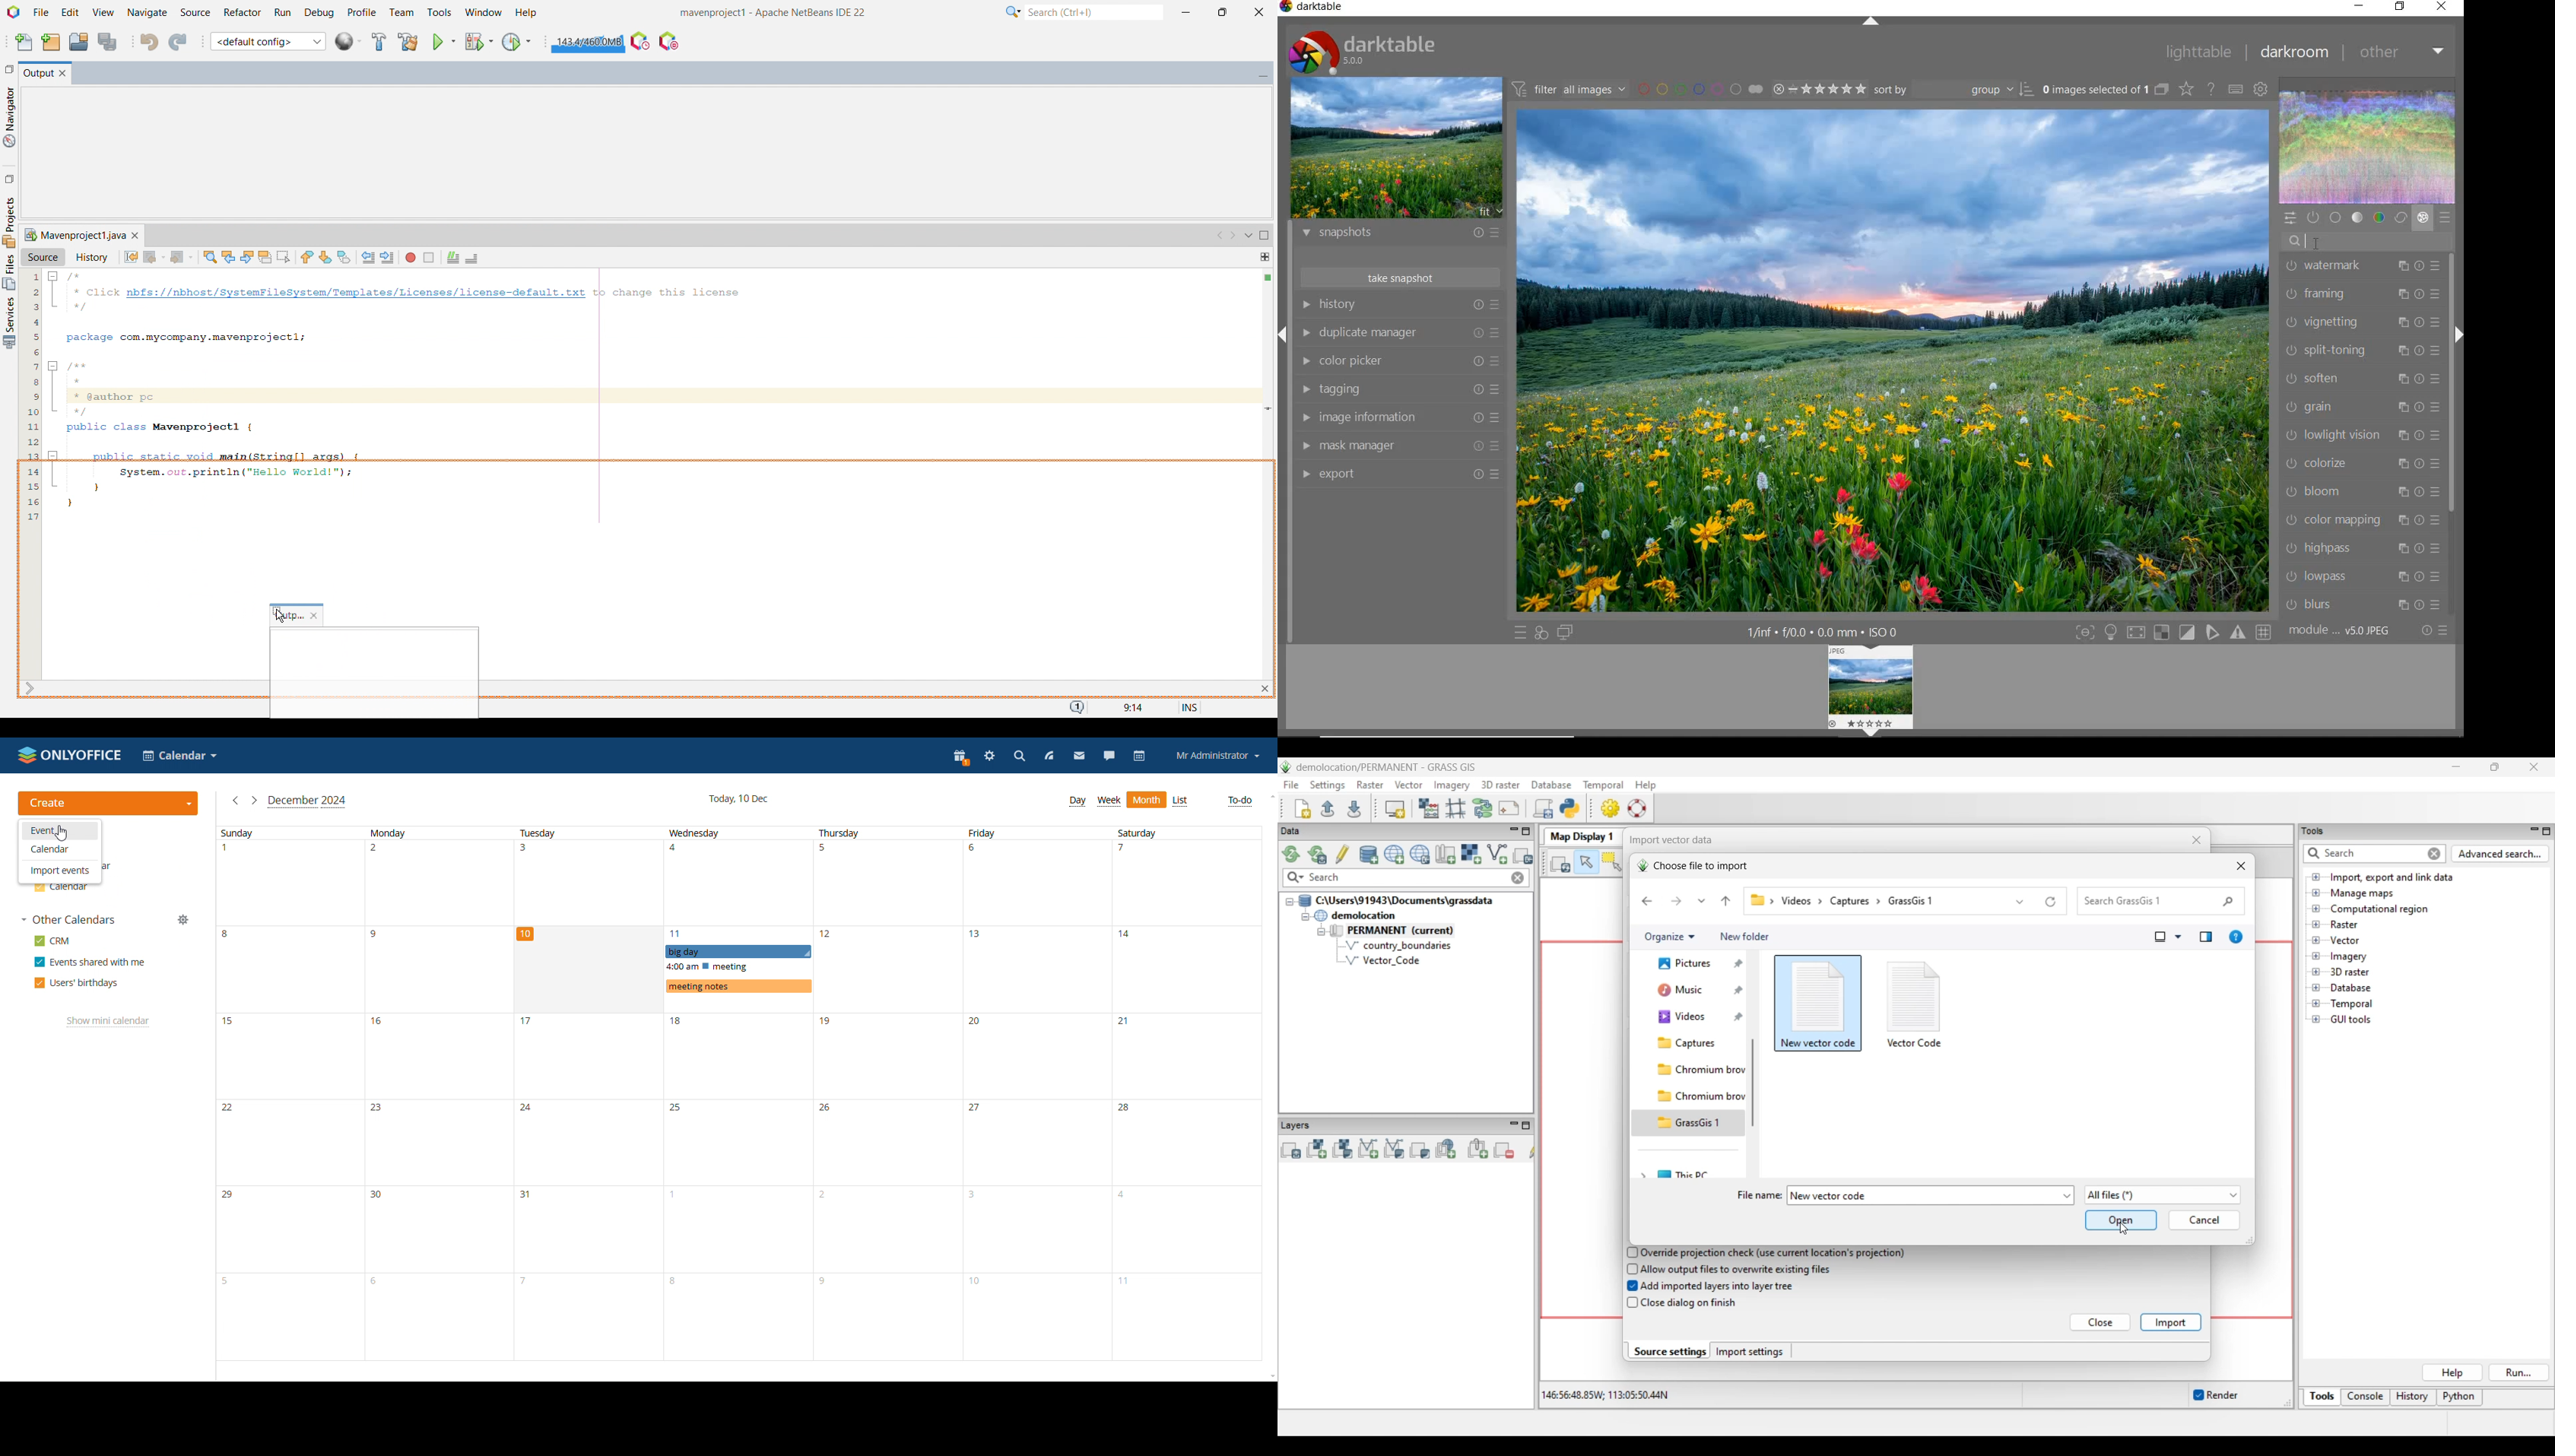 Image resolution: width=2576 pixels, height=1456 pixels. What do you see at coordinates (959, 757) in the screenshot?
I see `present` at bounding box center [959, 757].